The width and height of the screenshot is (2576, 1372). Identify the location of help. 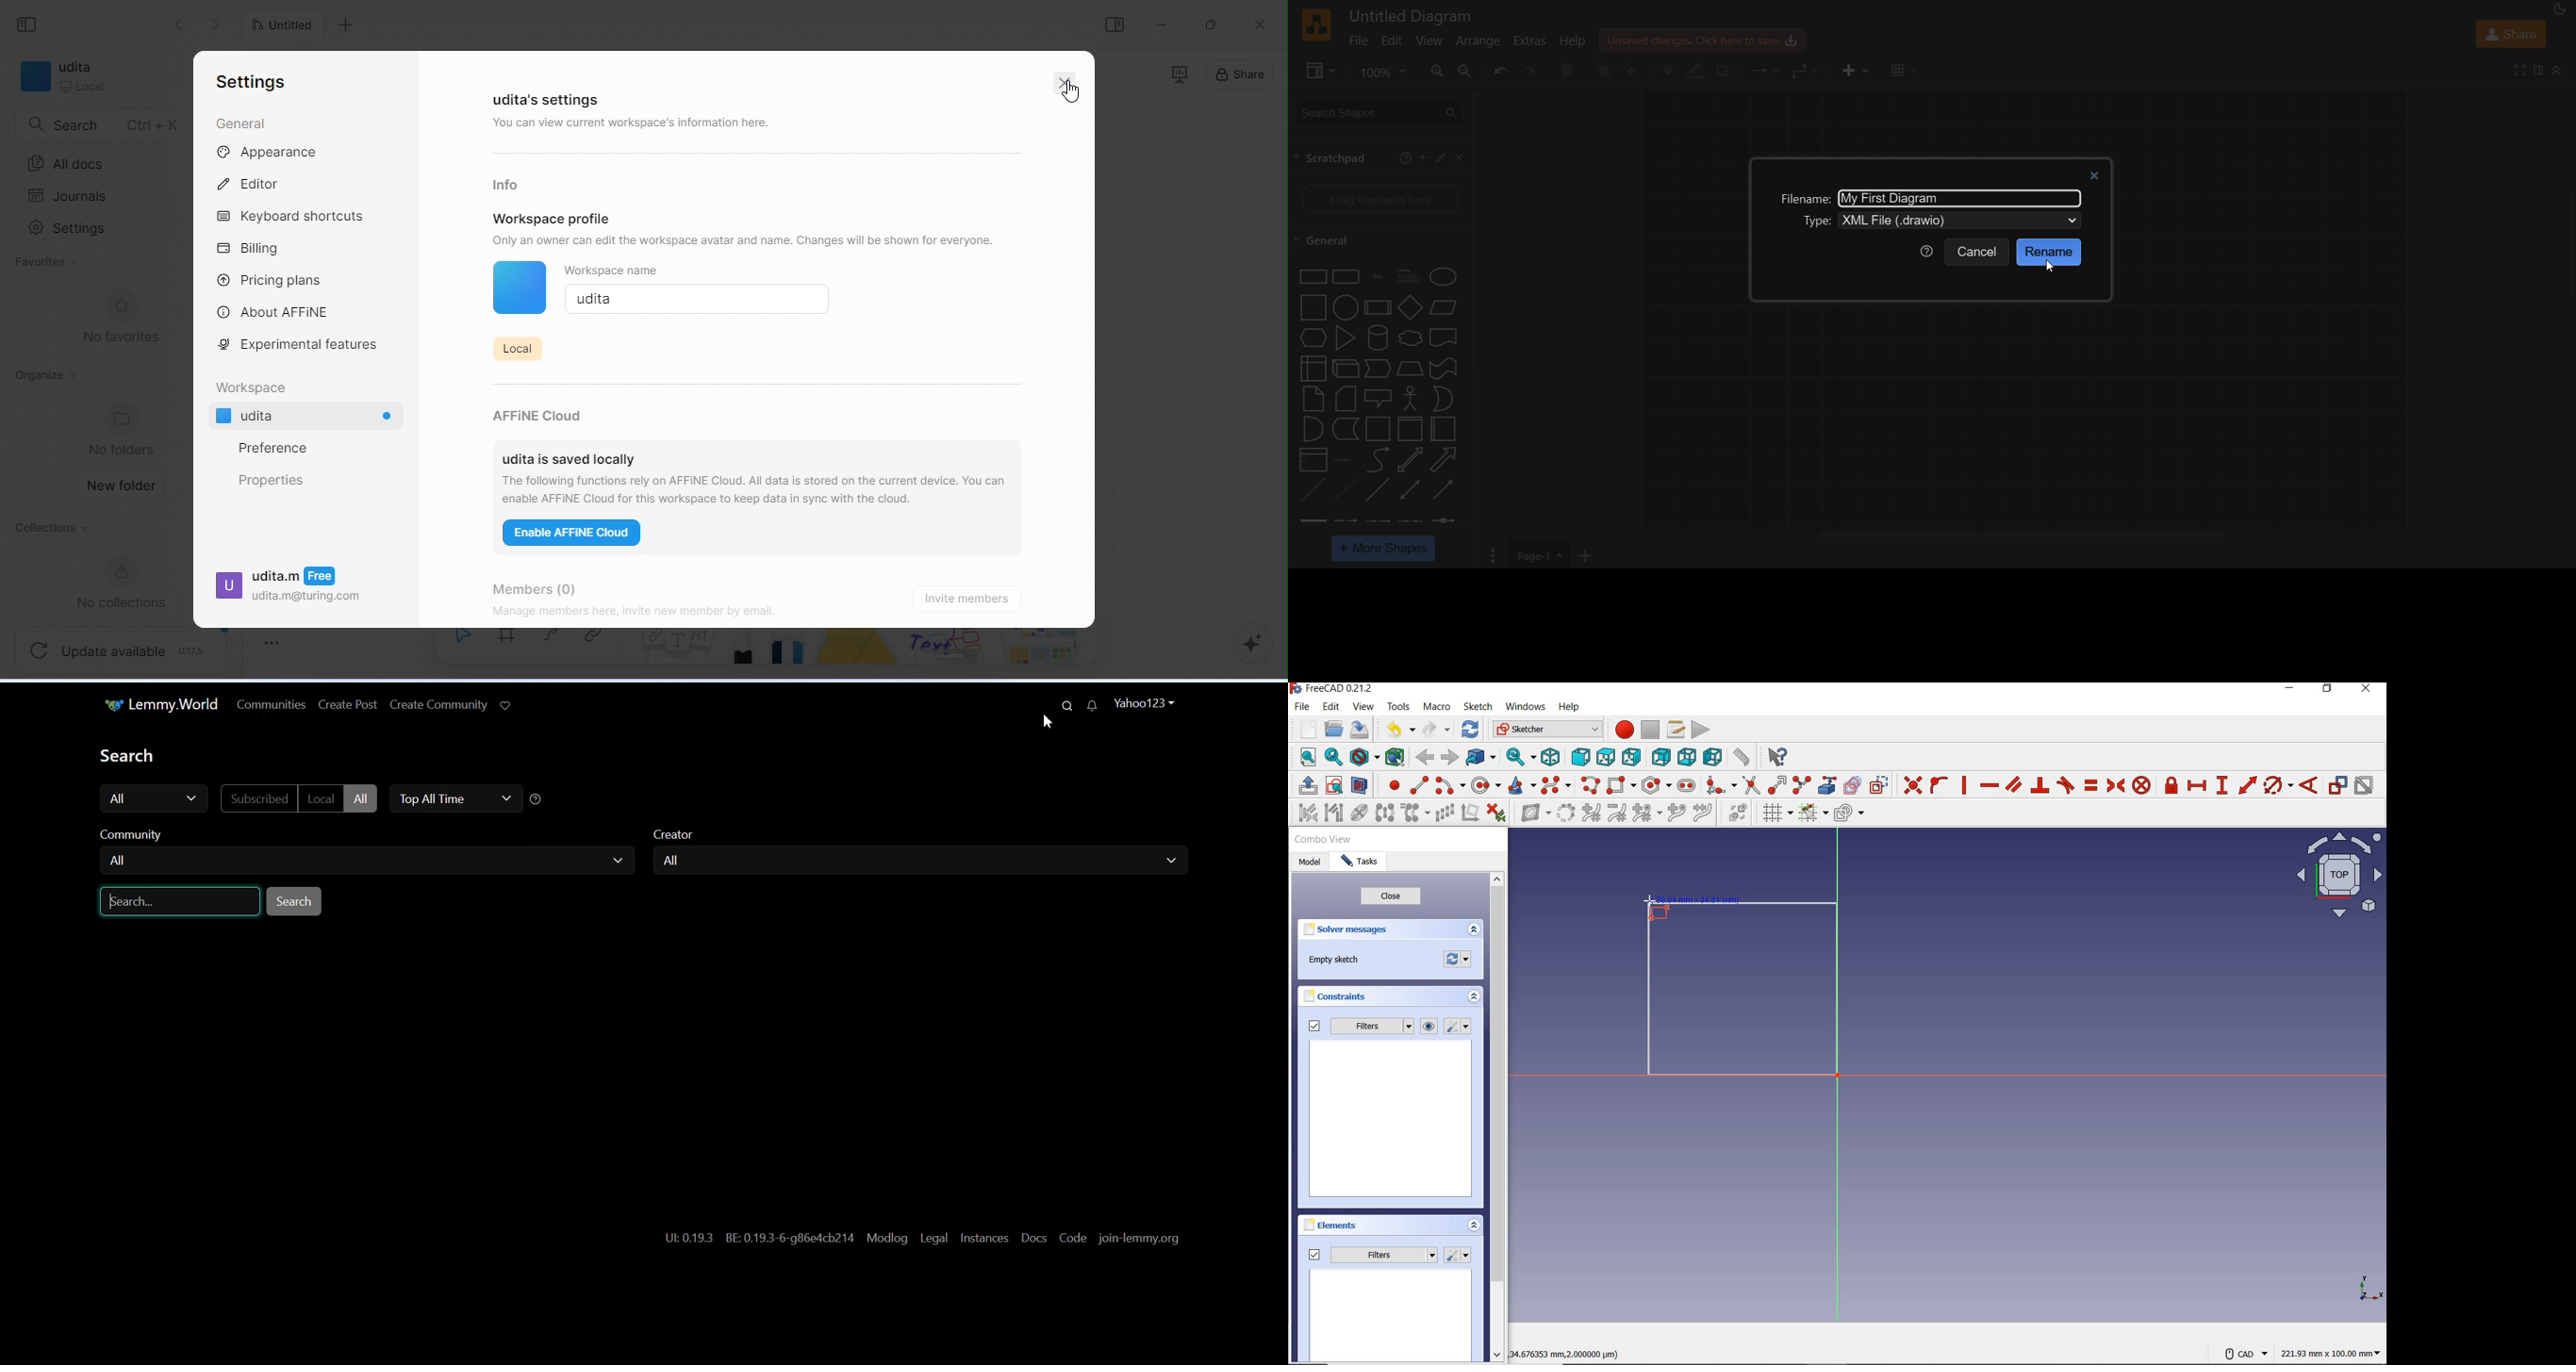
(1571, 709).